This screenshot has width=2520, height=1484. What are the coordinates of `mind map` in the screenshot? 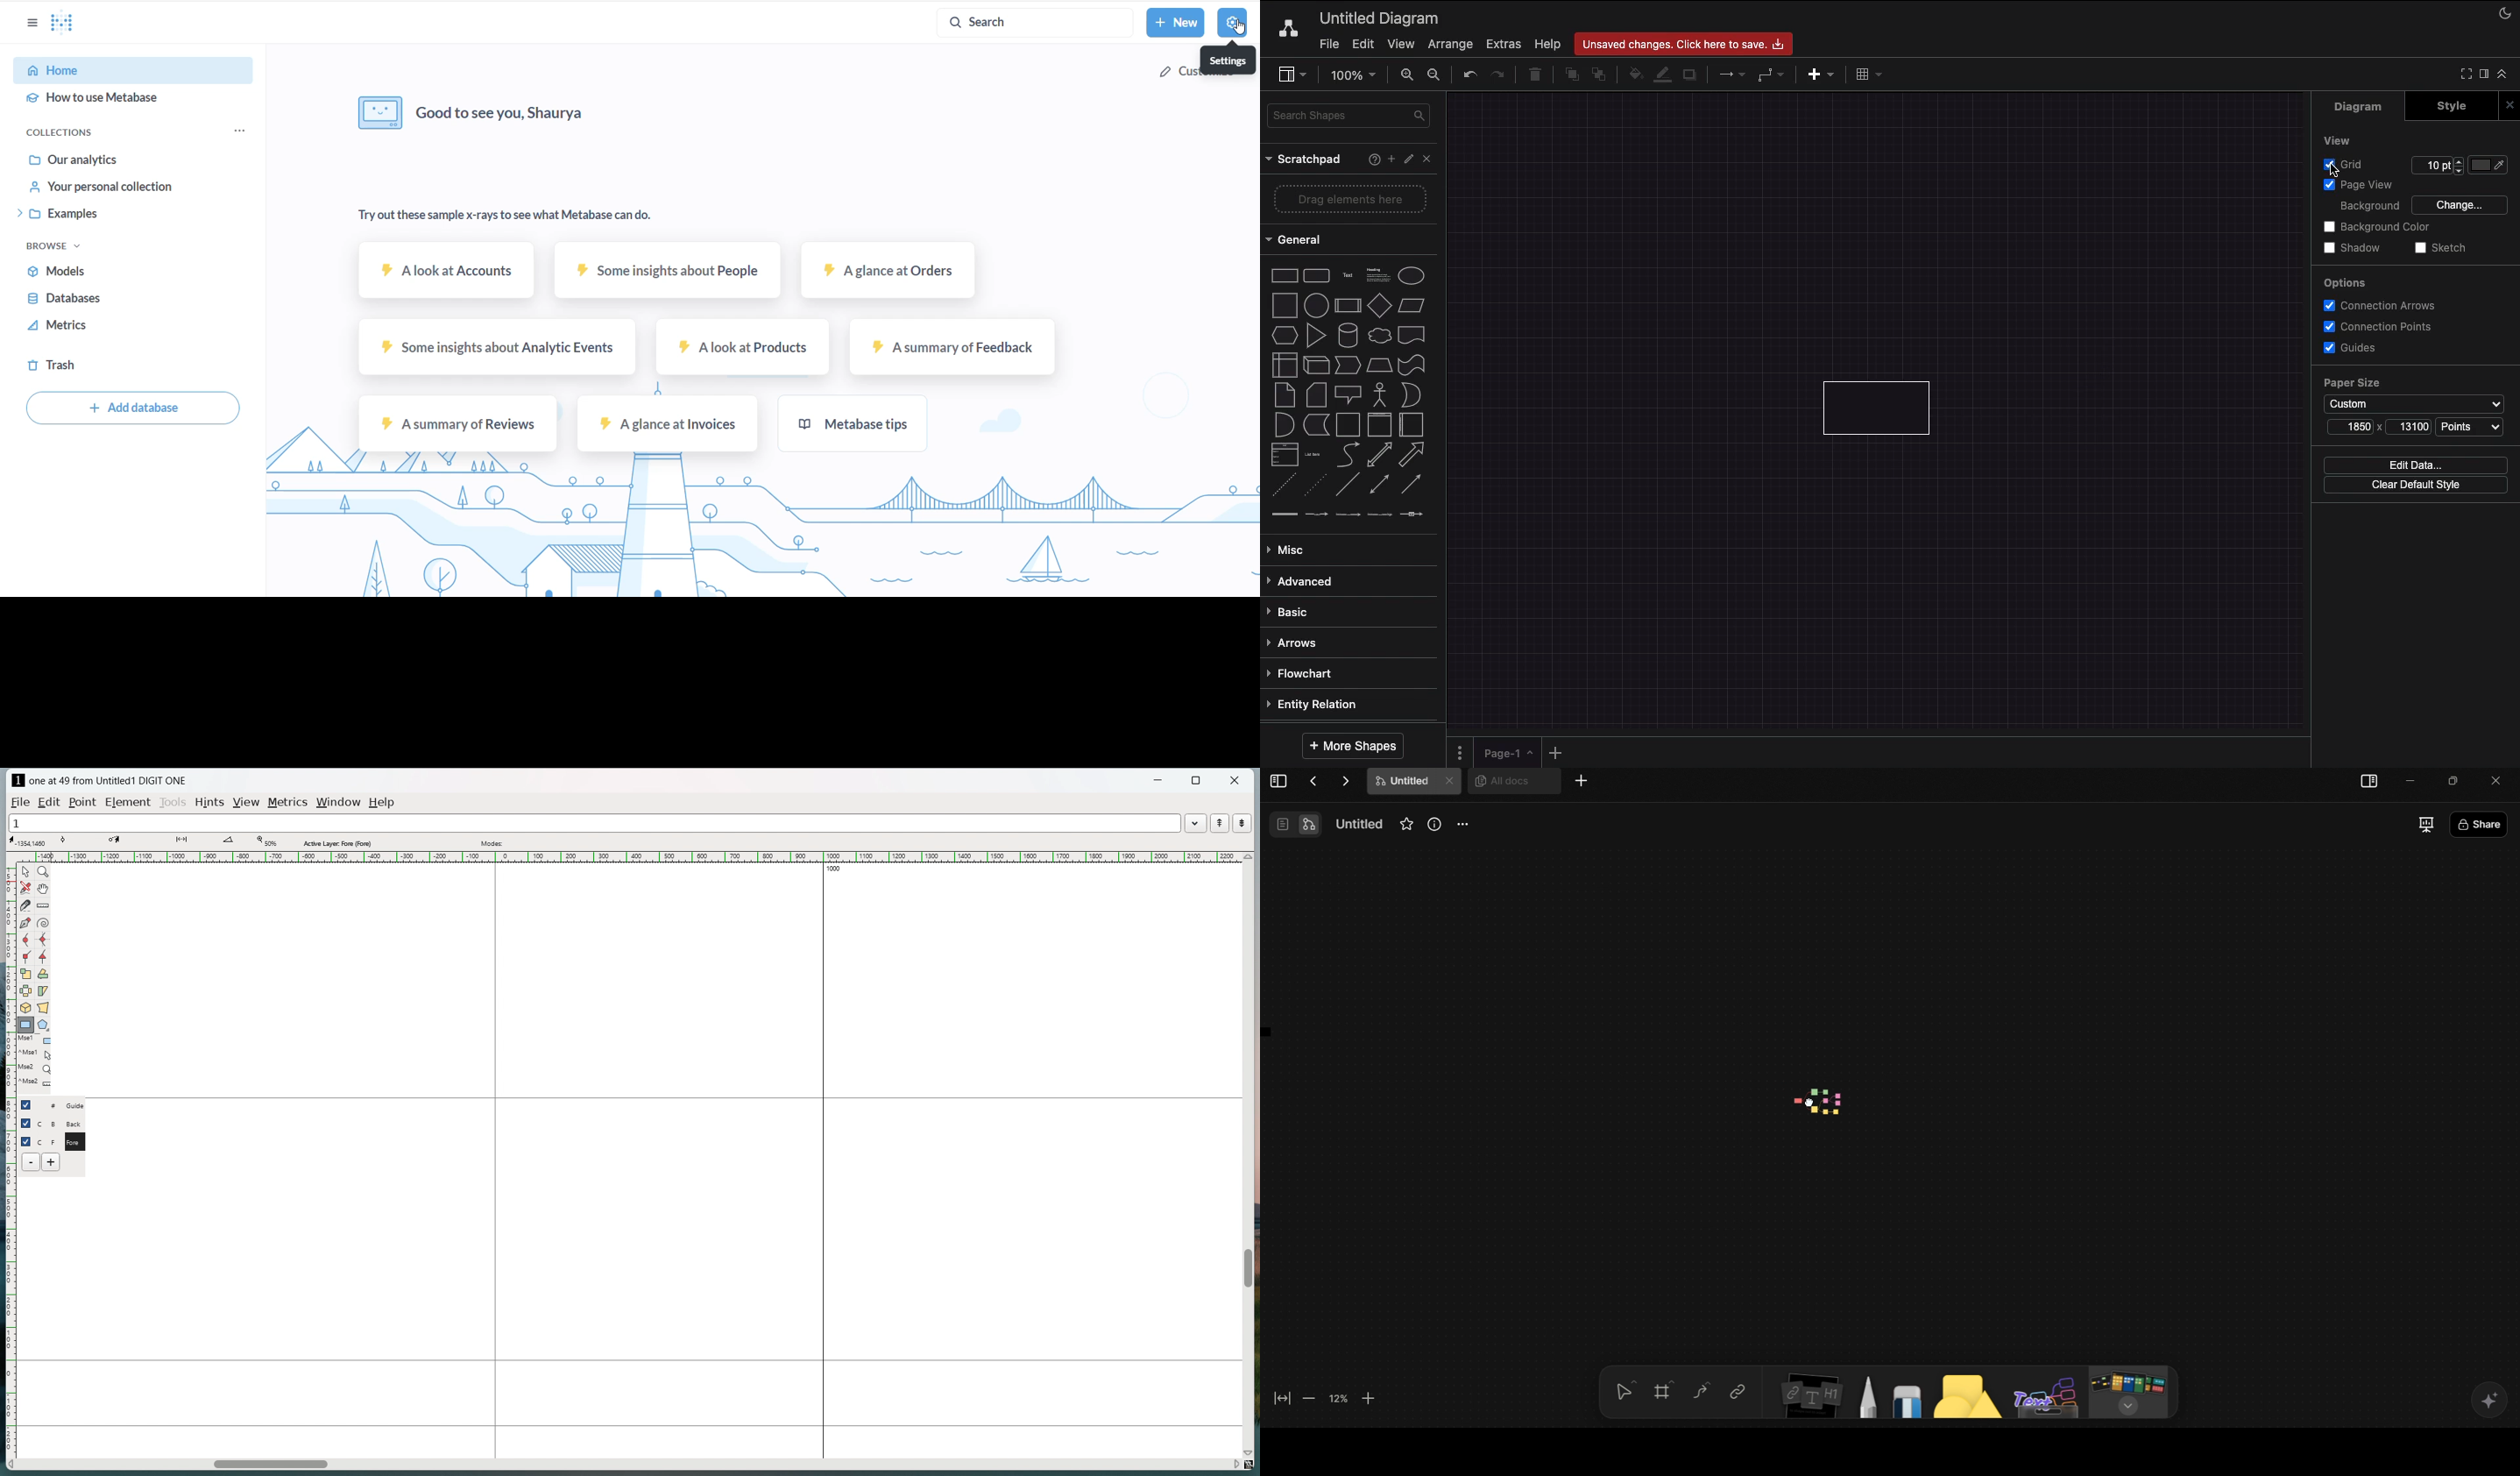 It's located at (1810, 1099).